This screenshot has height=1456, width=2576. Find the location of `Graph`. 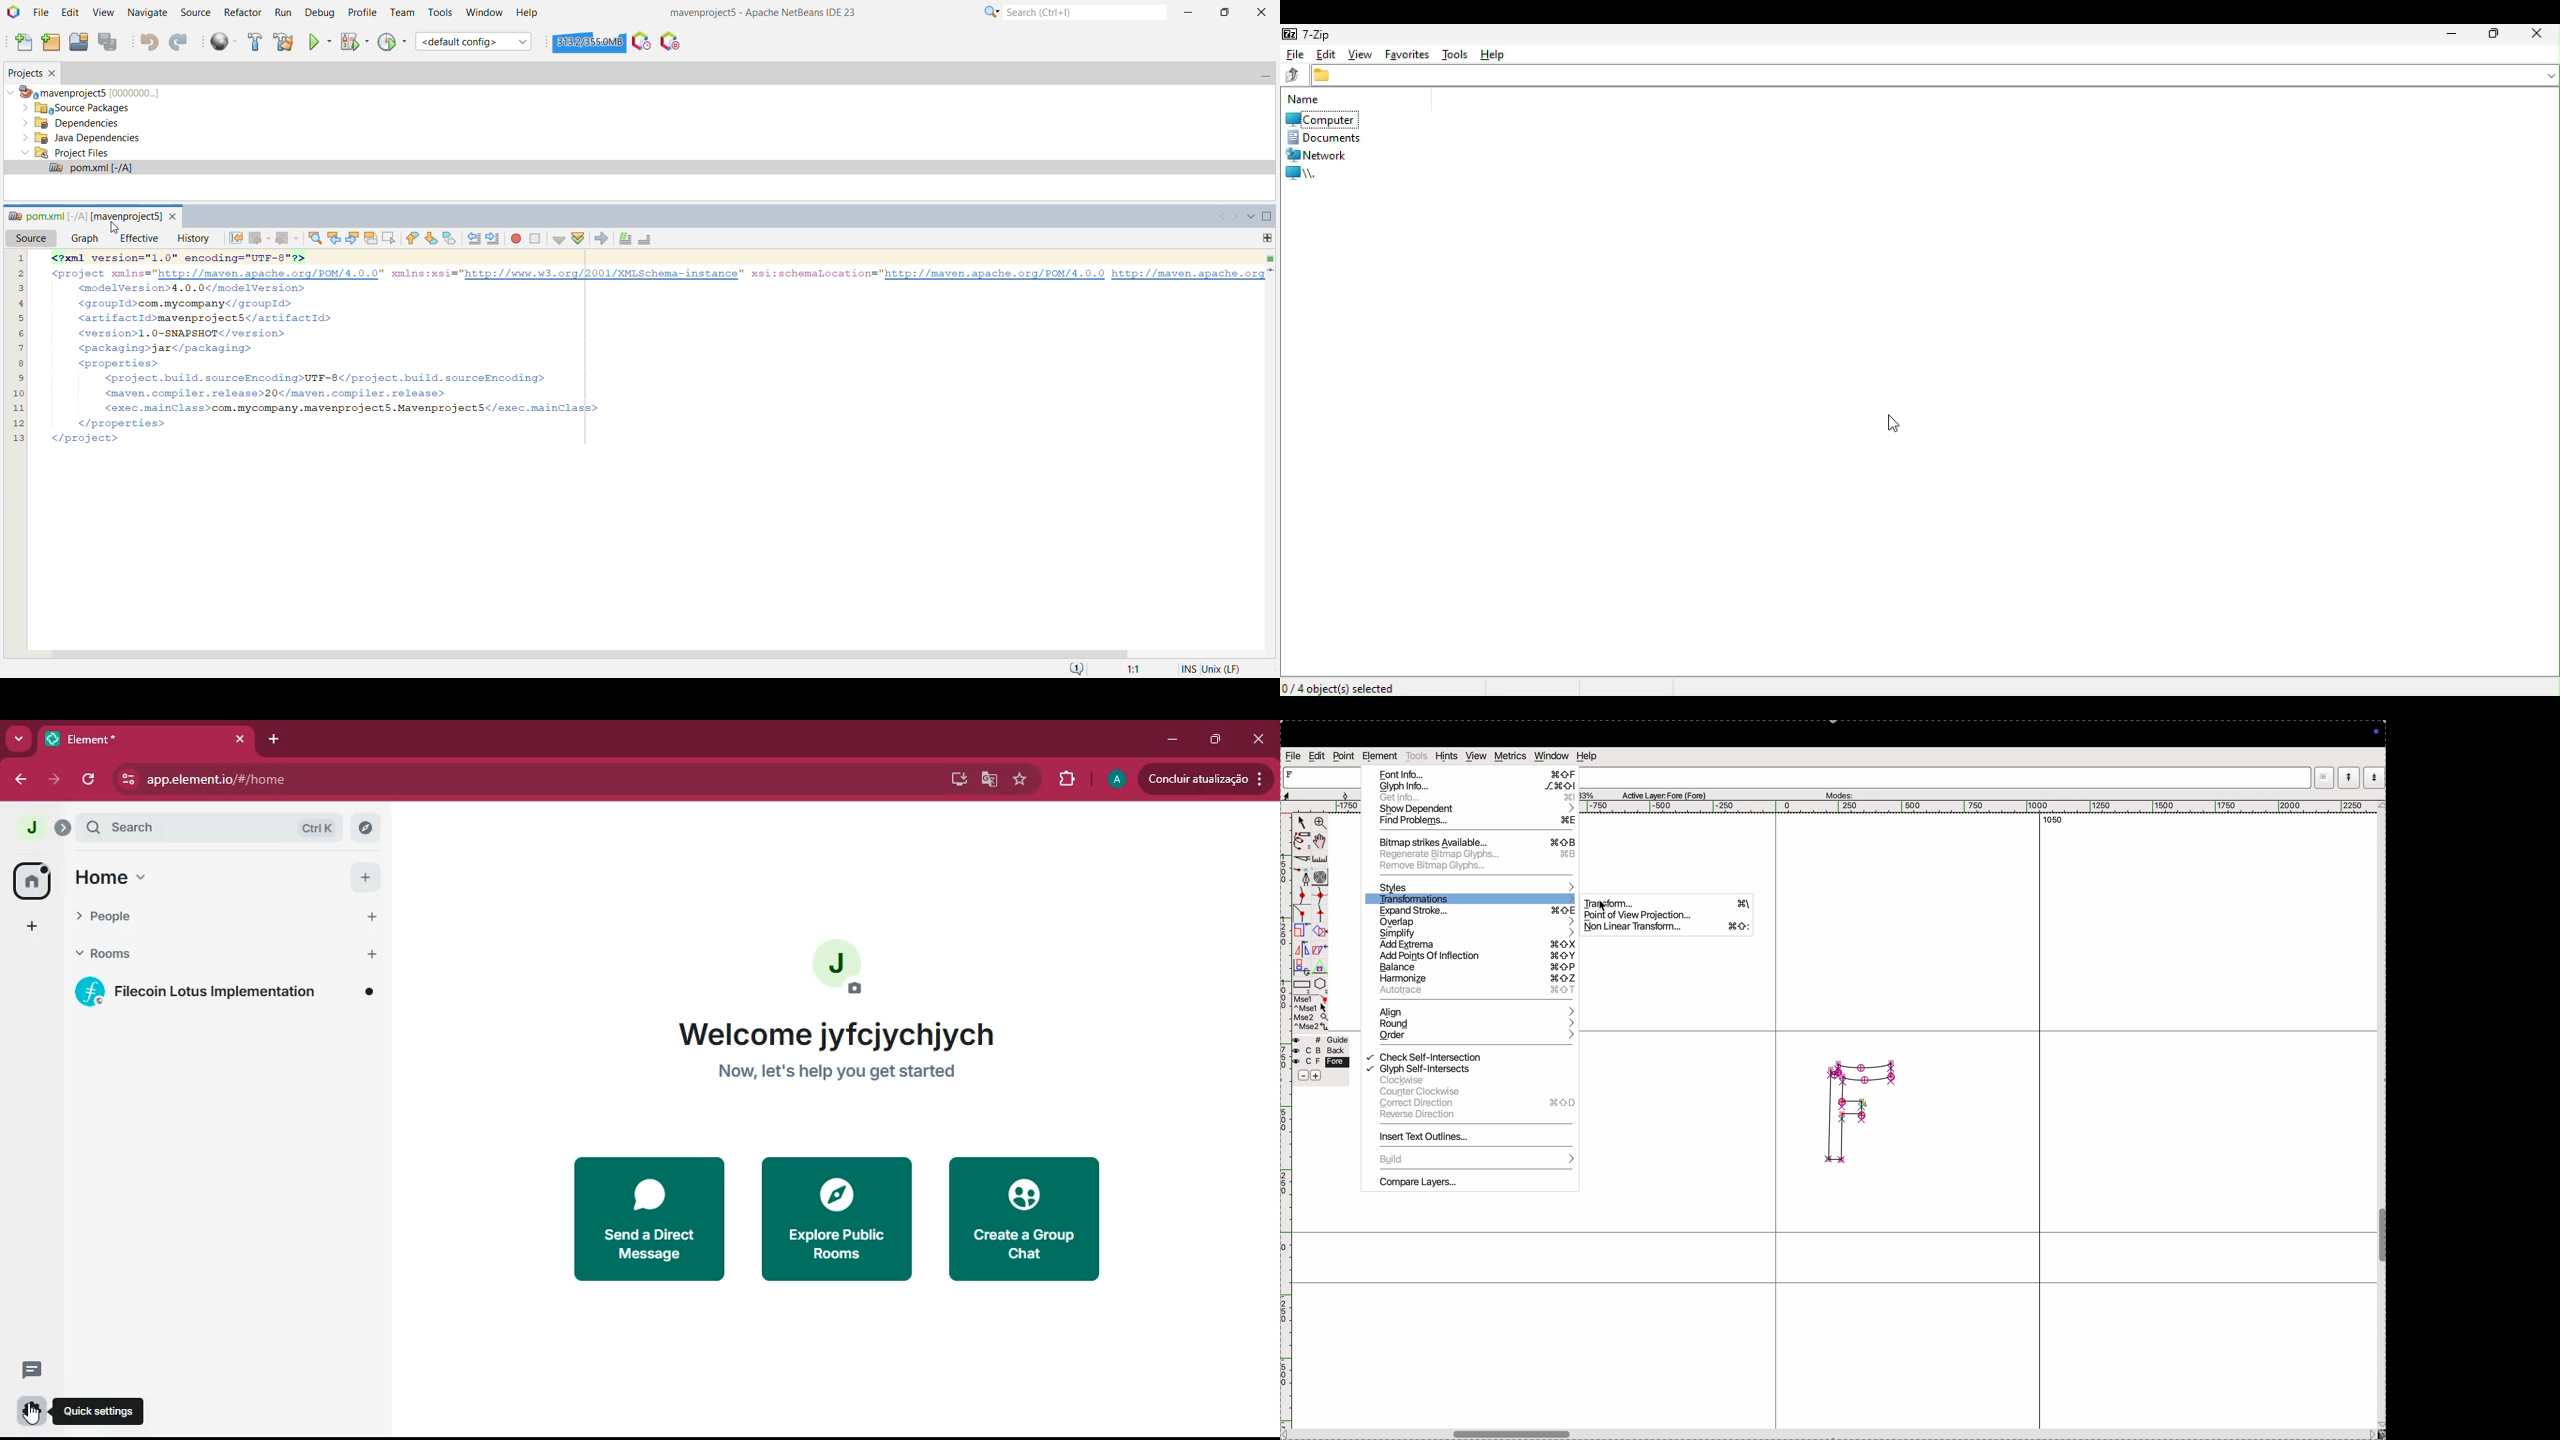

Graph is located at coordinates (85, 238).